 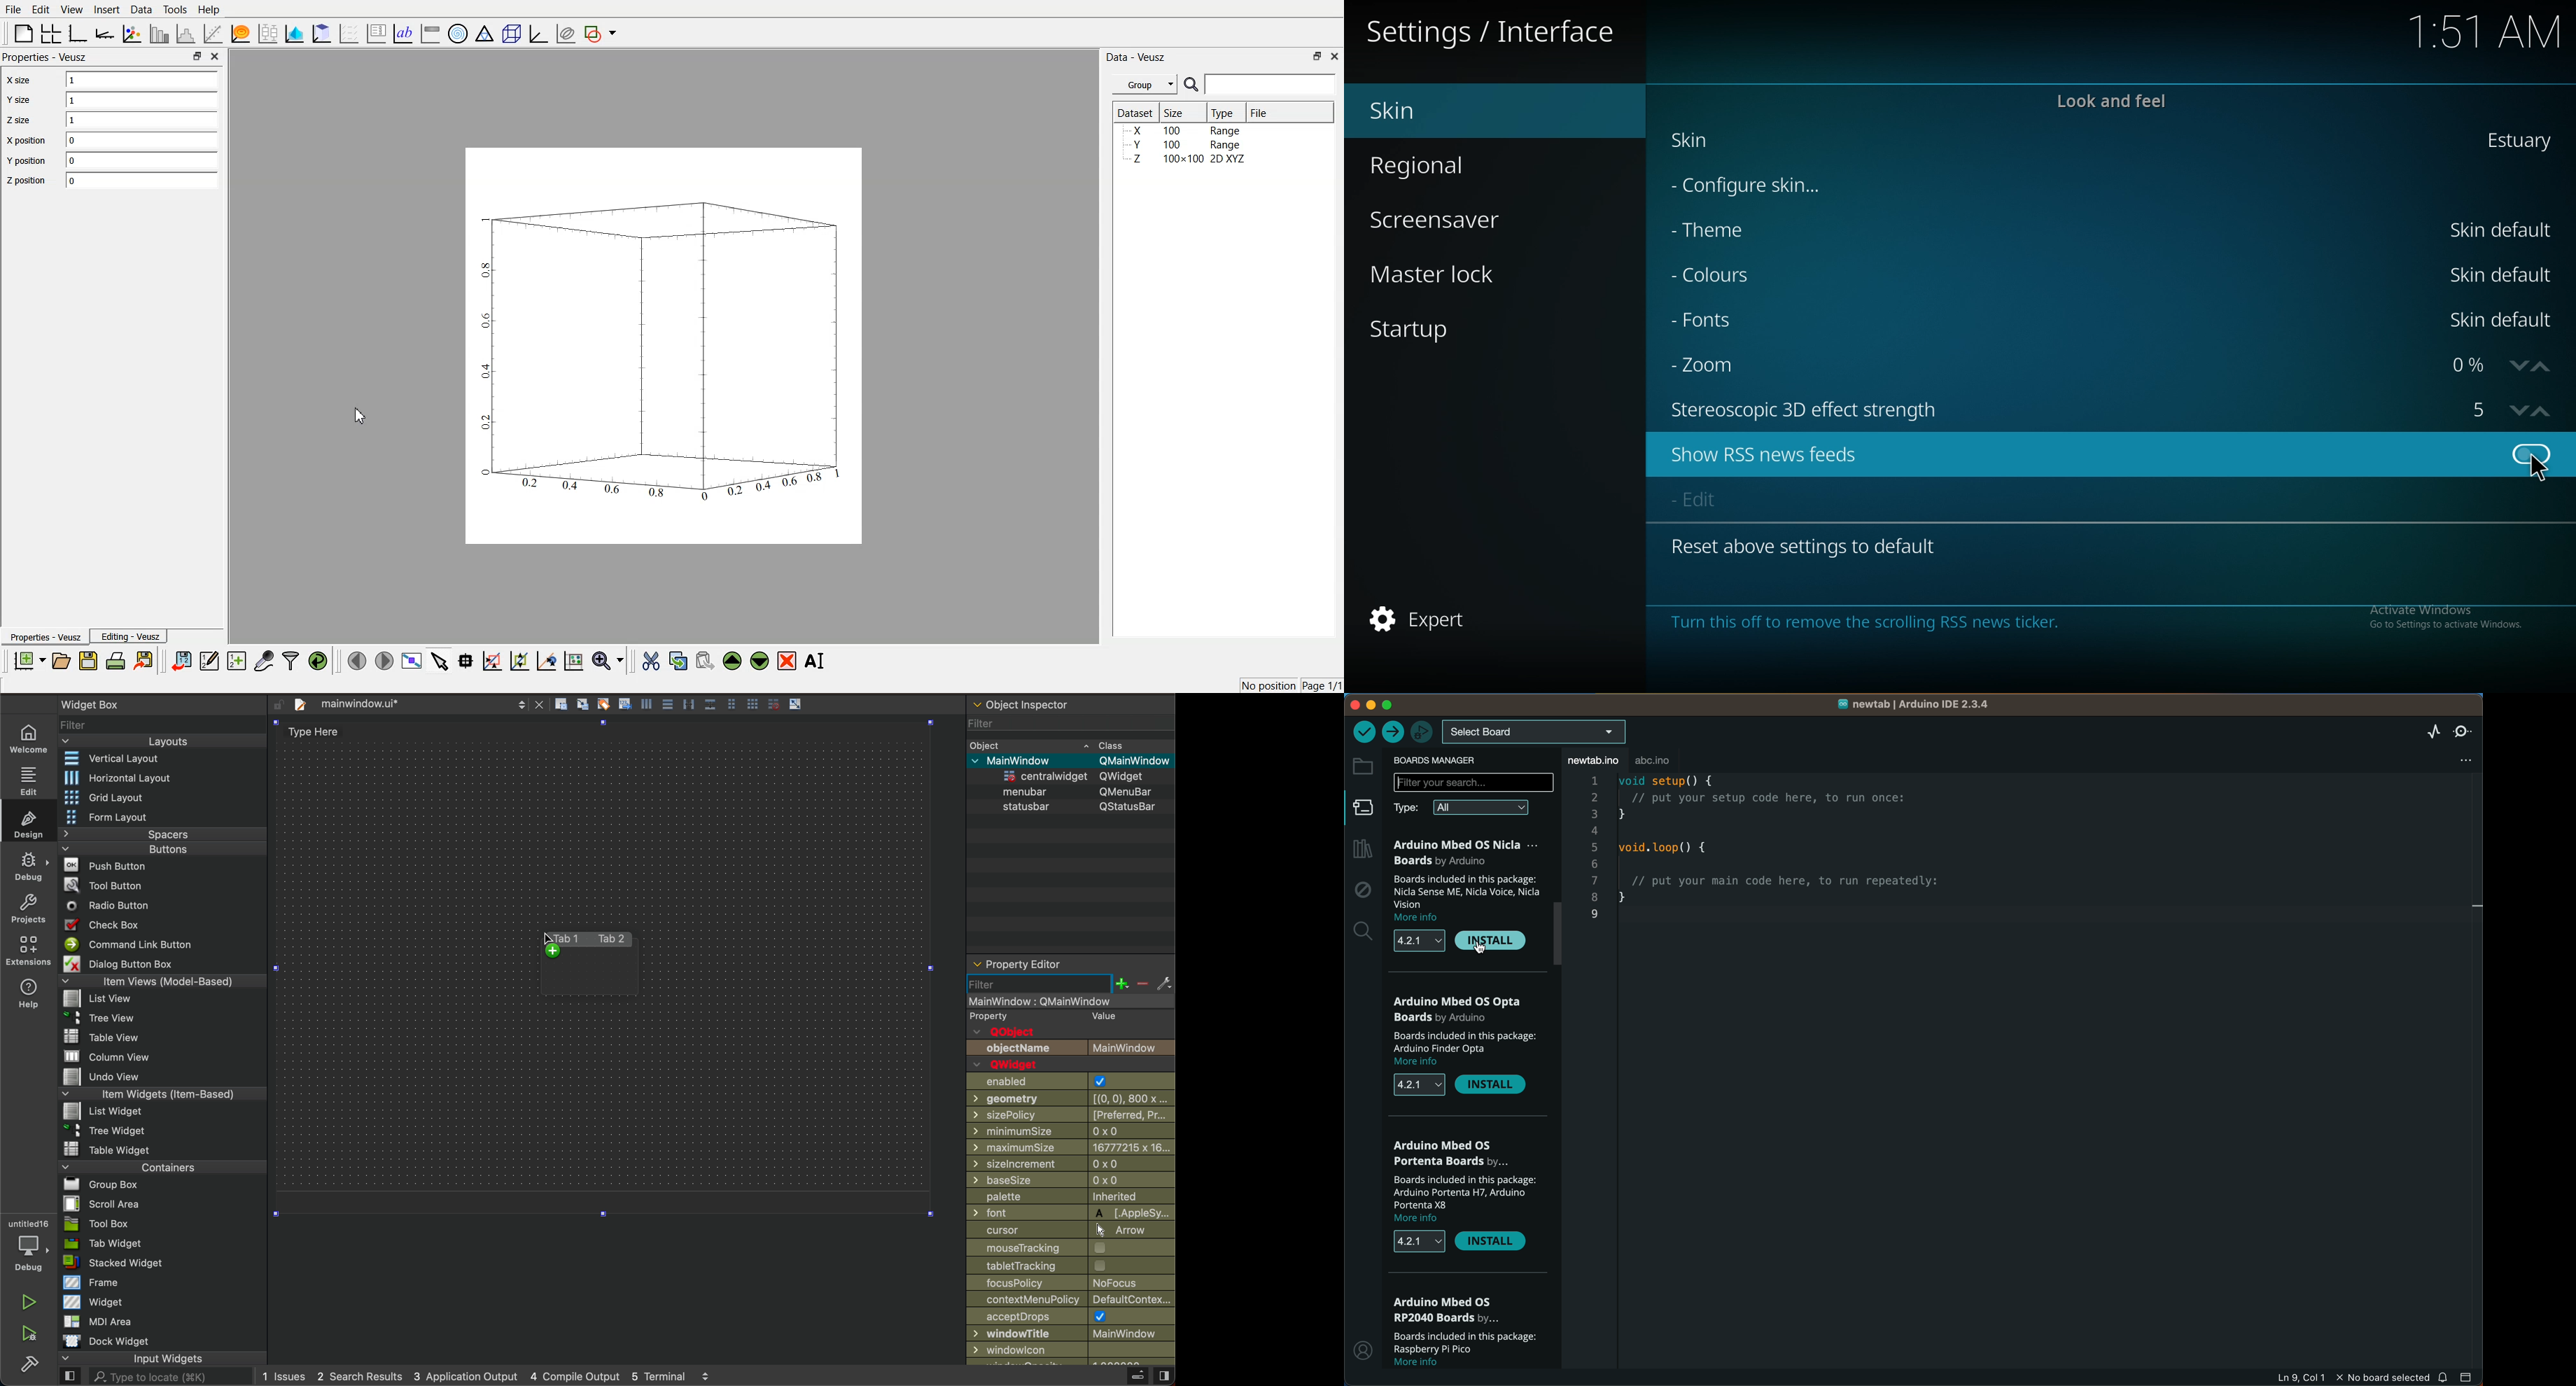 What do you see at coordinates (1431, 620) in the screenshot?
I see `expert` at bounding box center [1431, 620].